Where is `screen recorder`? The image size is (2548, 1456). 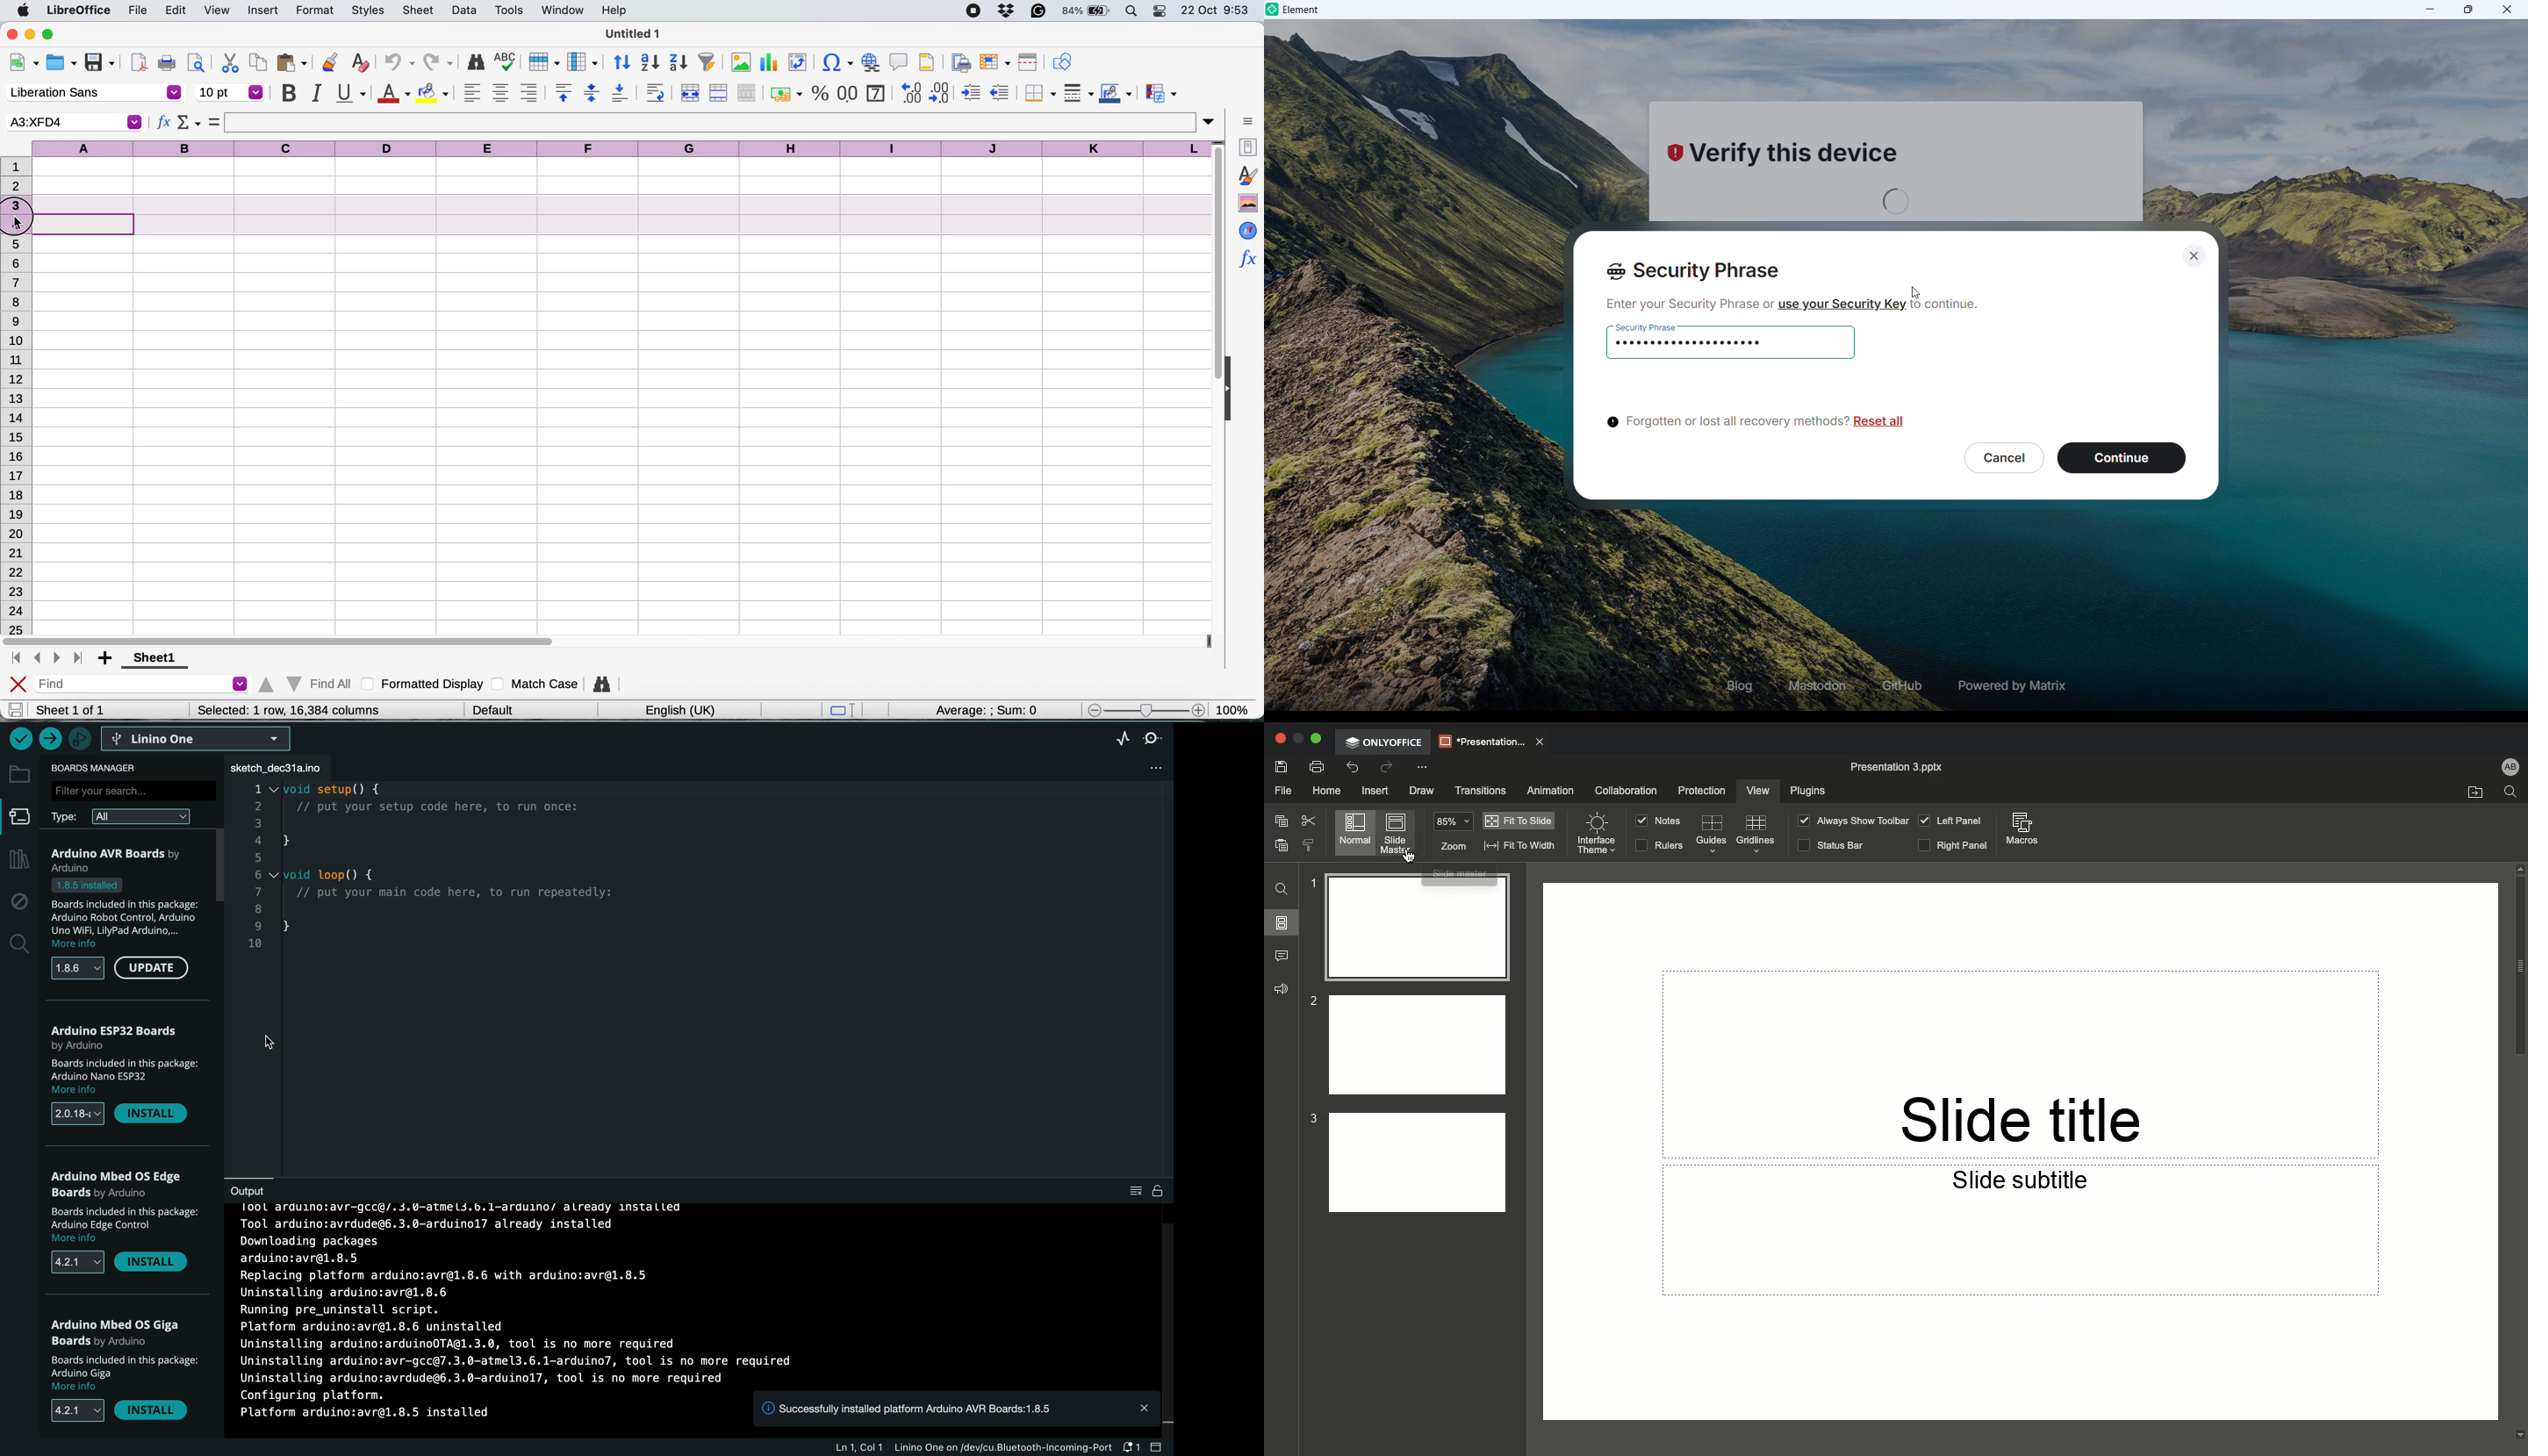
screen recorder is located at coordinates (978, 12).